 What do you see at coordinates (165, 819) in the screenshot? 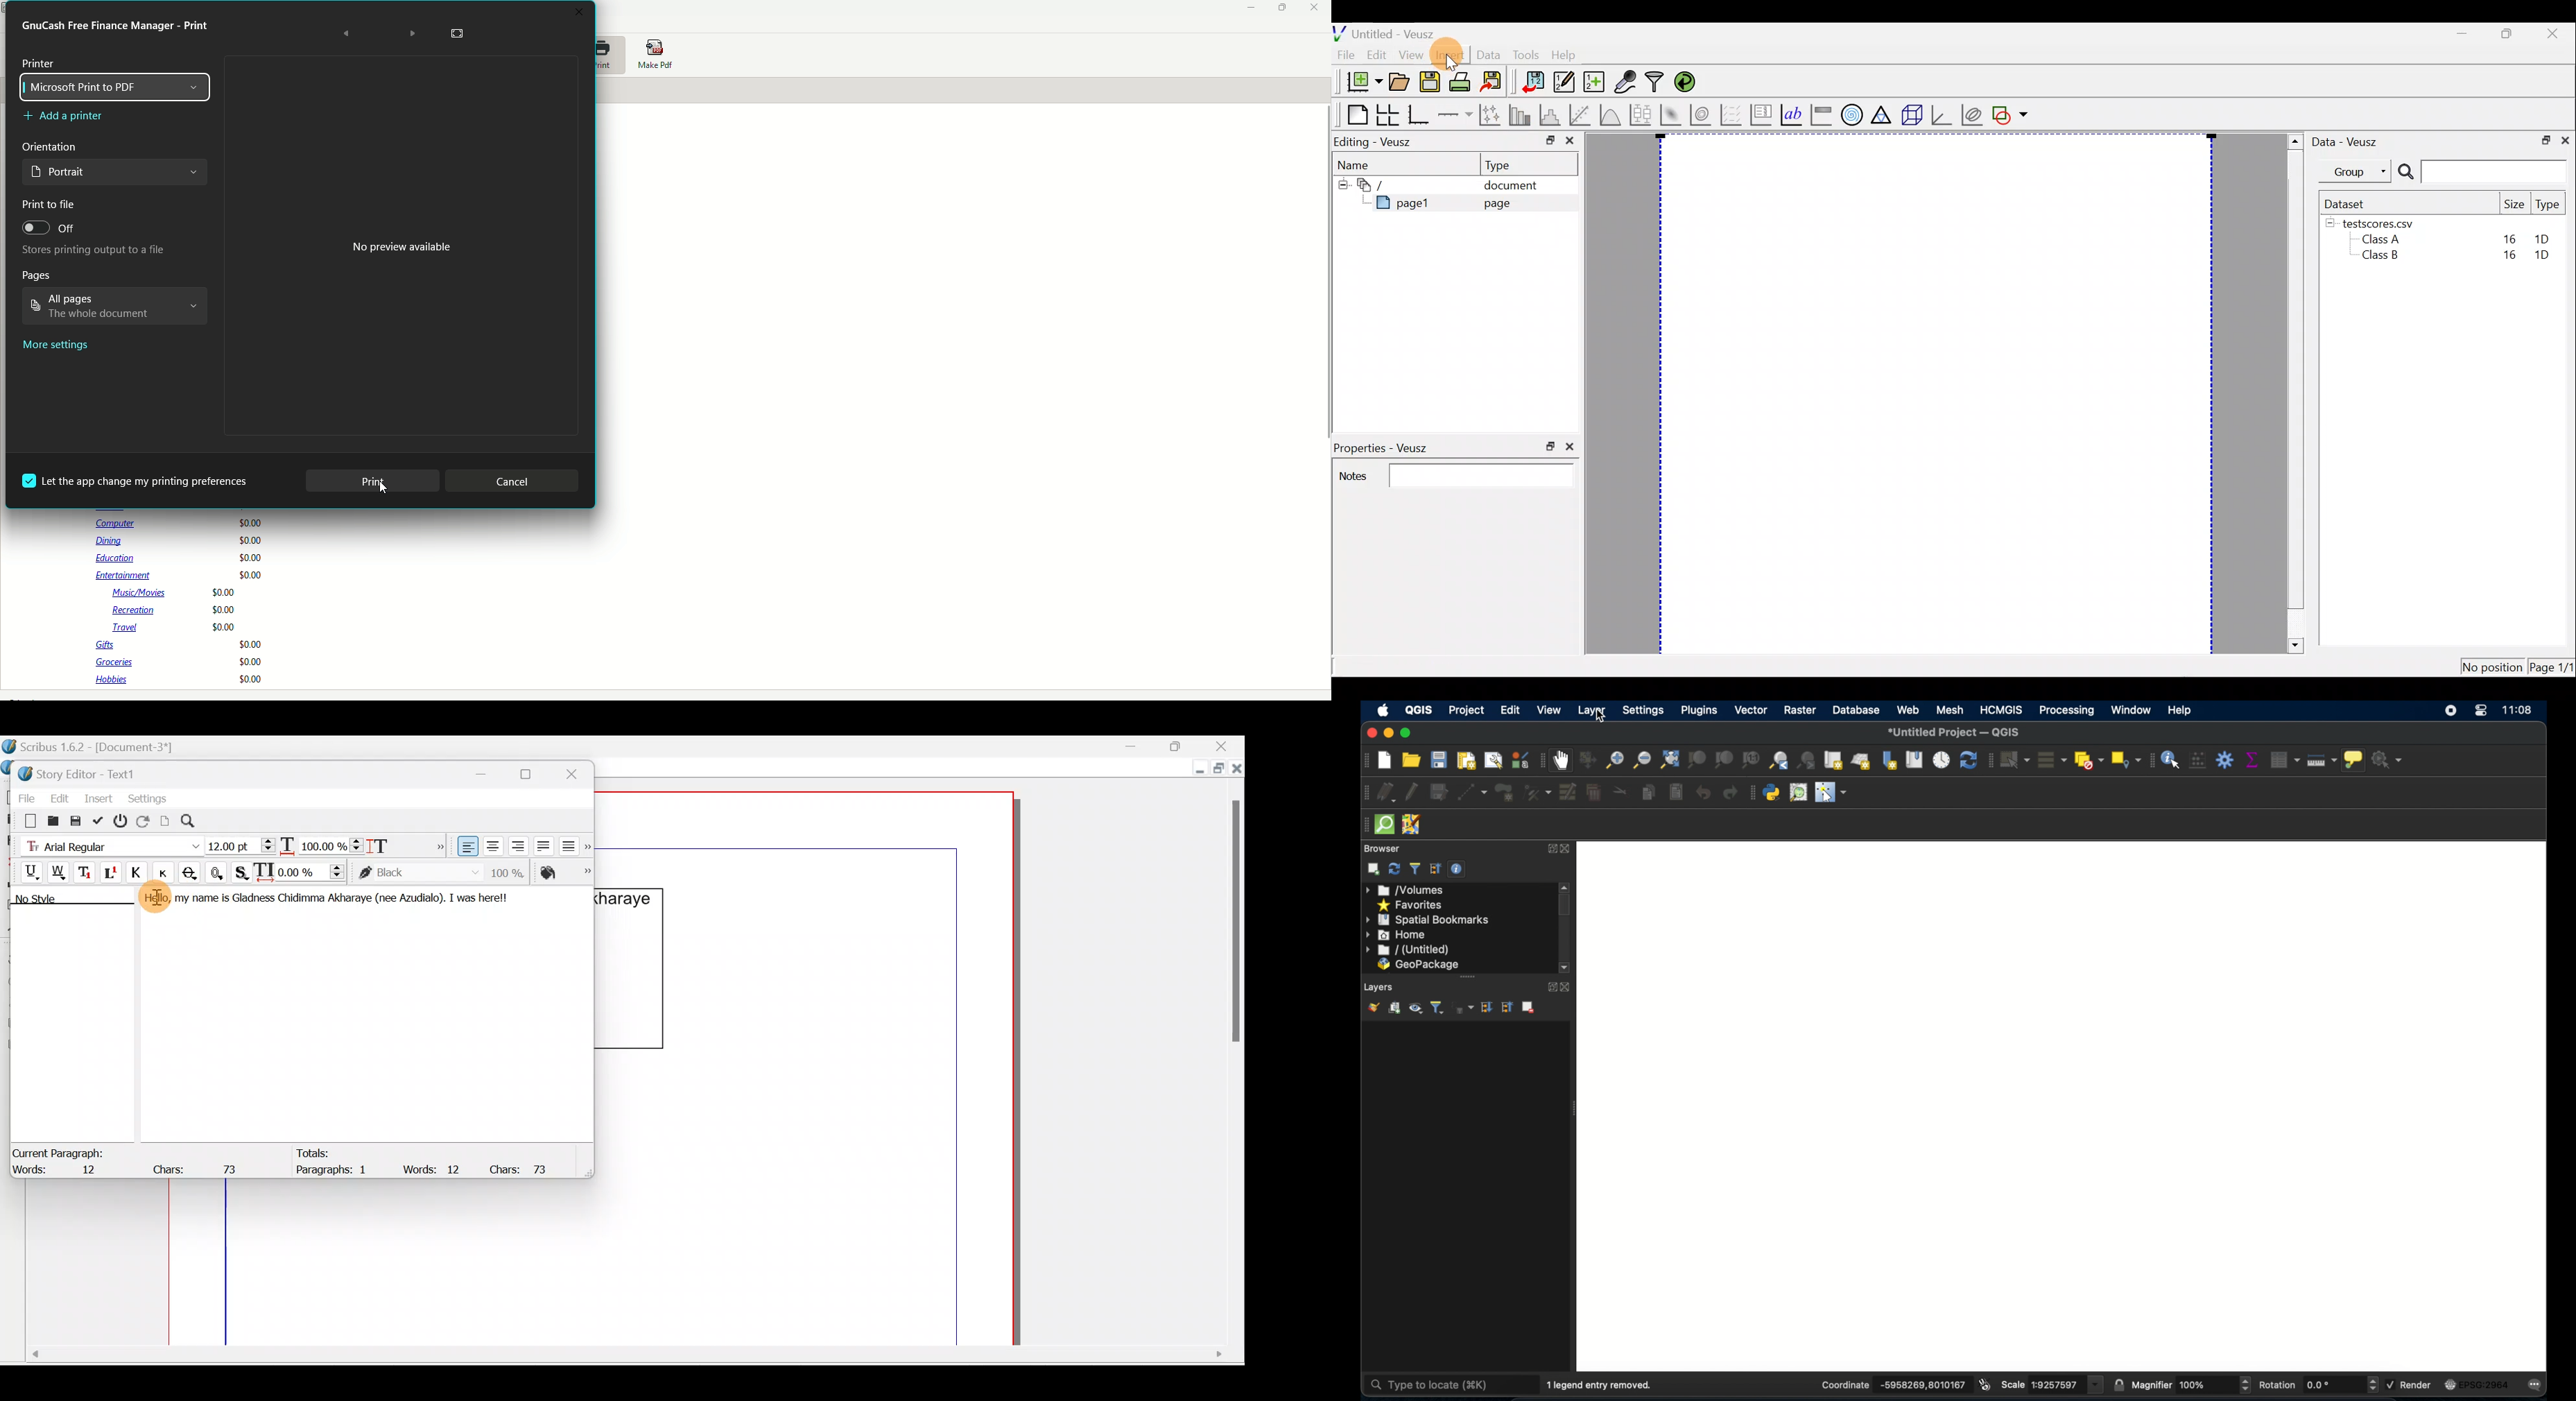
I see `Update text frame` at bounding box center [165, 819].